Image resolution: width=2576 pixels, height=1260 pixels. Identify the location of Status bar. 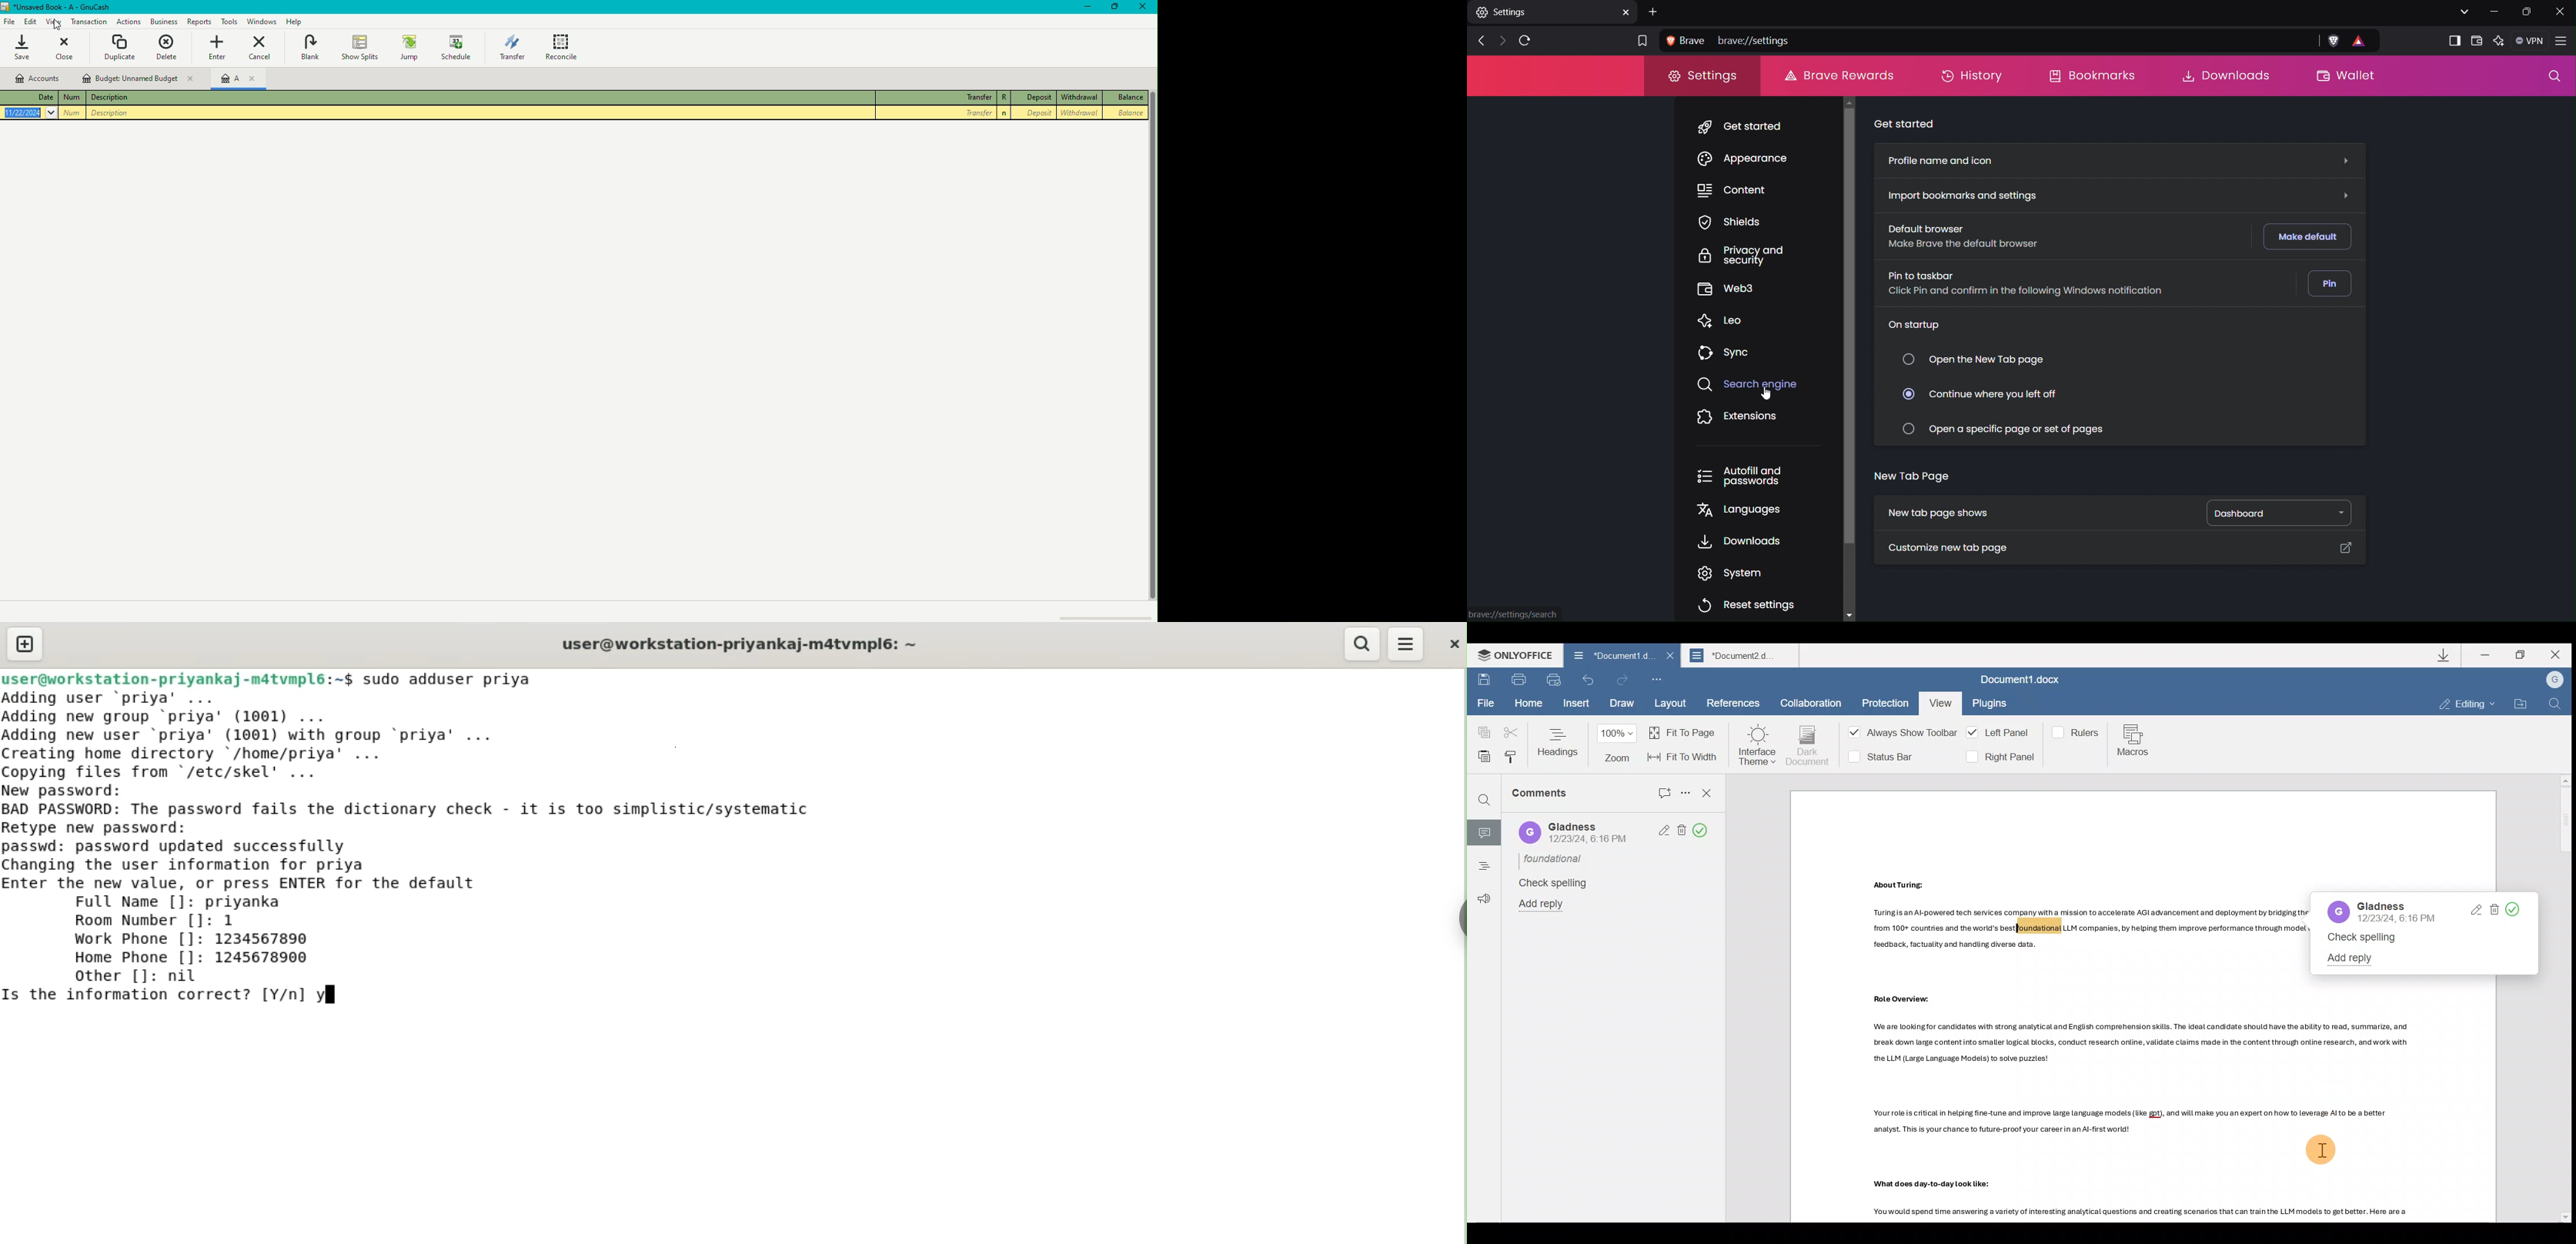
(1886, 756).